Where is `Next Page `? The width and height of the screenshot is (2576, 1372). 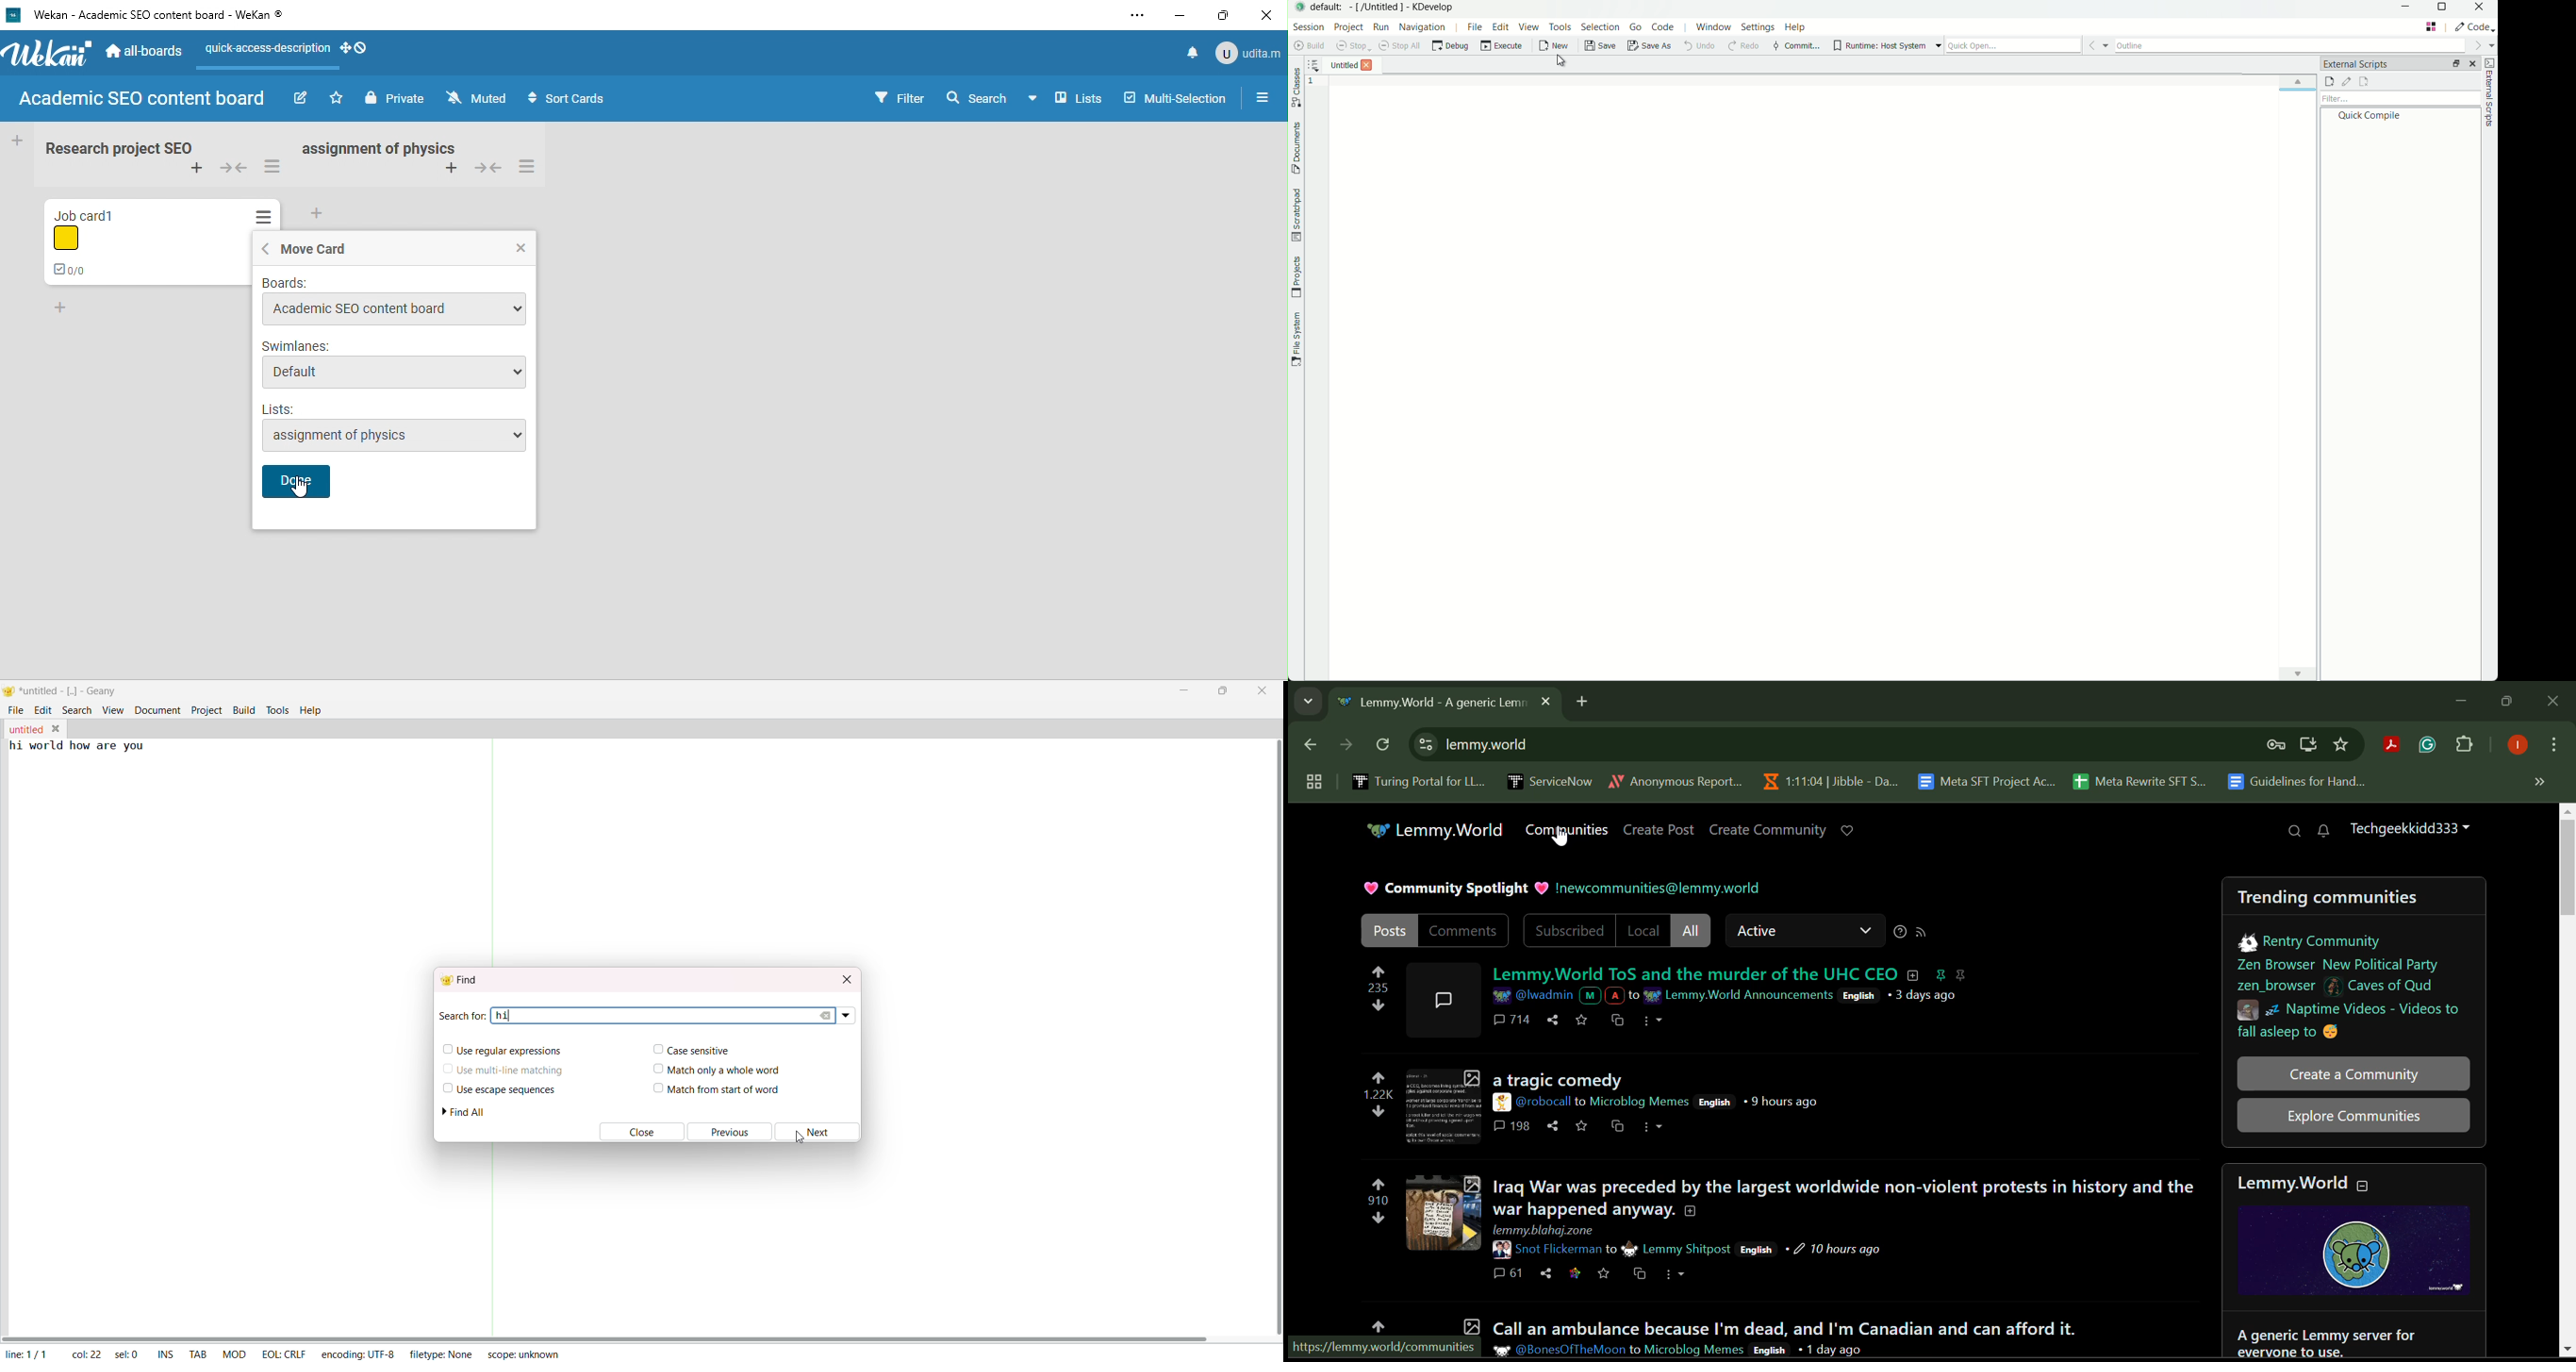
Next Page  is located at coordinates (1344, 748).